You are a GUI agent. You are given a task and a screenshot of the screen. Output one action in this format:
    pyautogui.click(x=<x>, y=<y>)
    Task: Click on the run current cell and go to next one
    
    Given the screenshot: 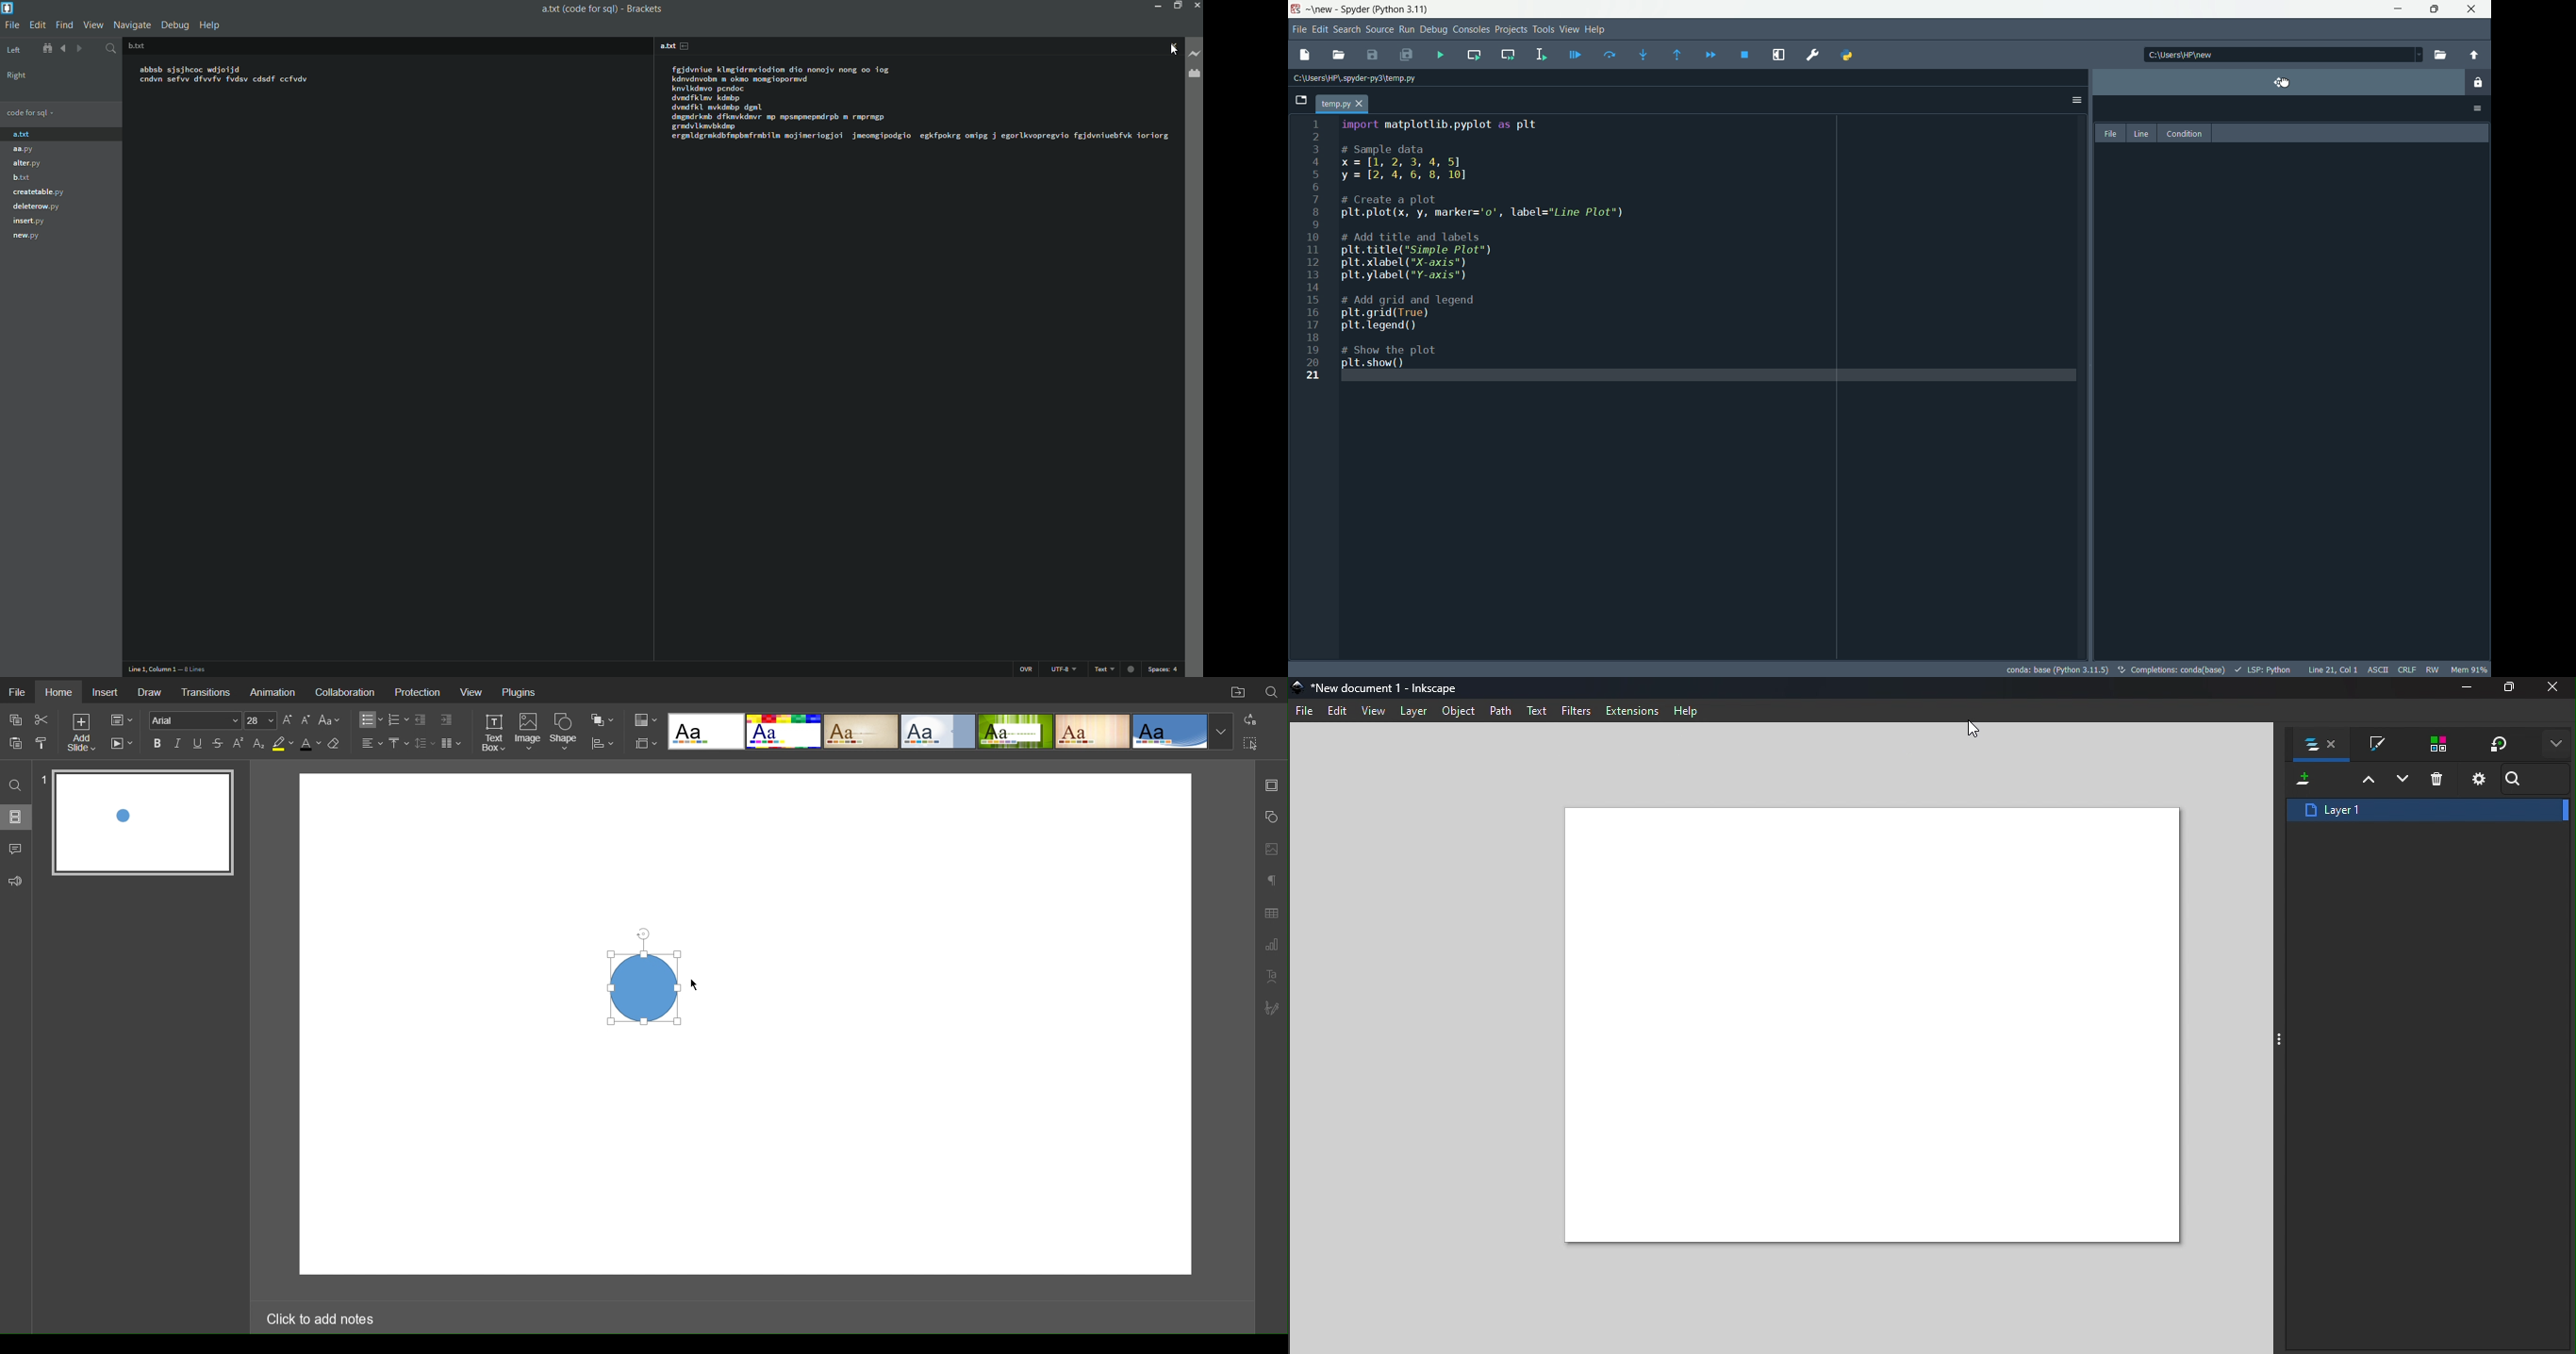 What is the action you would take?
    pyautogui.click(x=1506, y=53)
    